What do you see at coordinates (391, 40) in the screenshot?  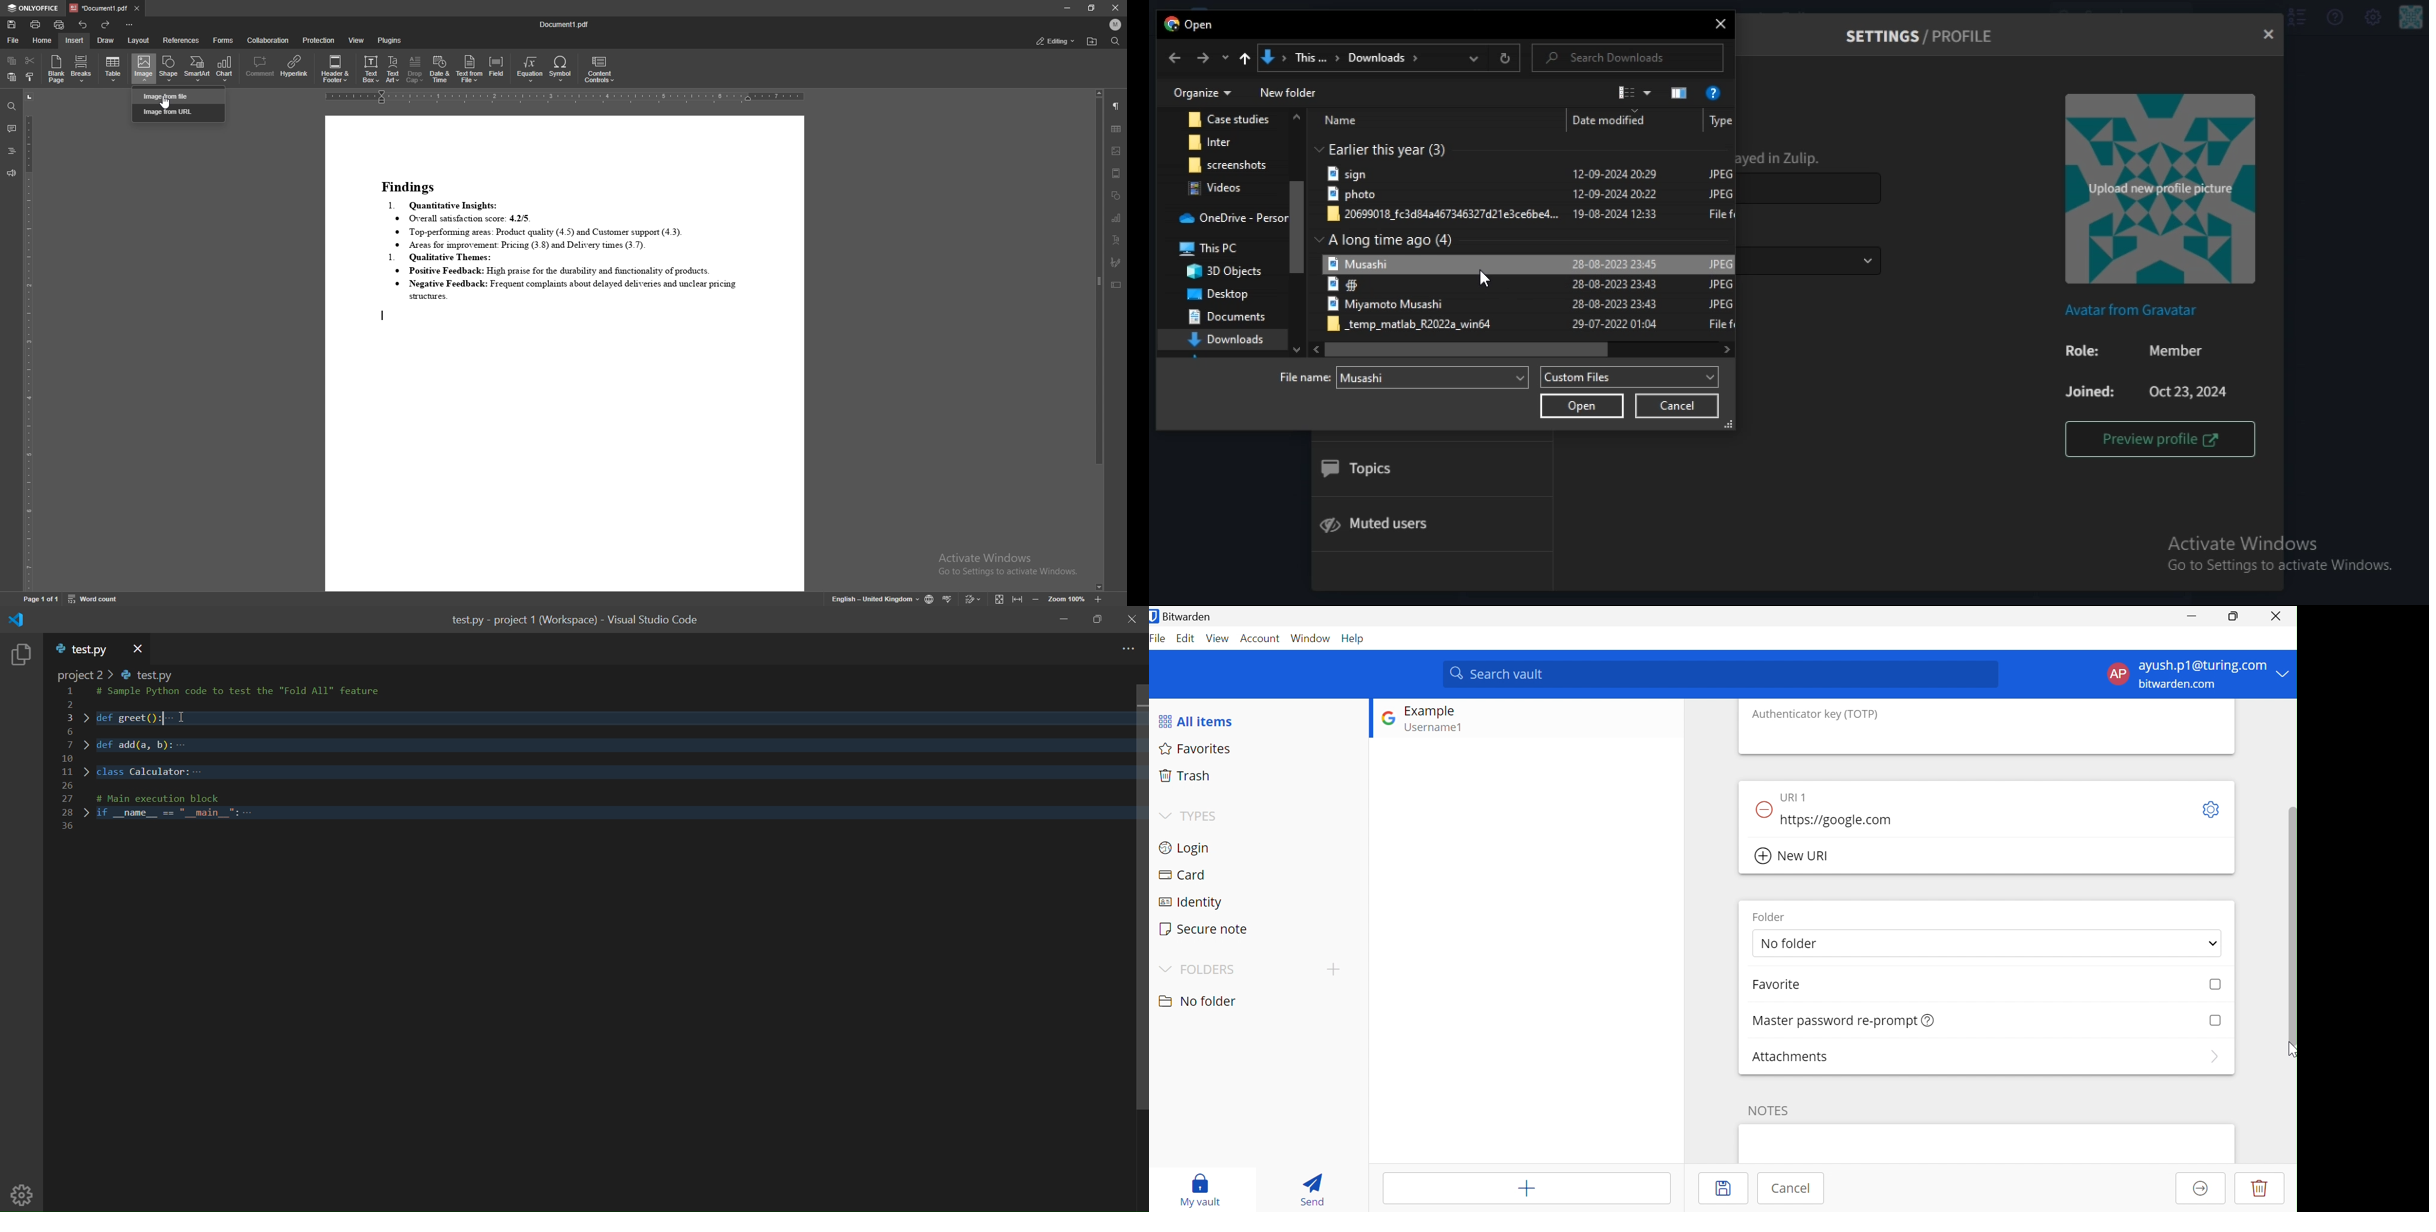 I see `plugins` at bounding box center [391, 40].